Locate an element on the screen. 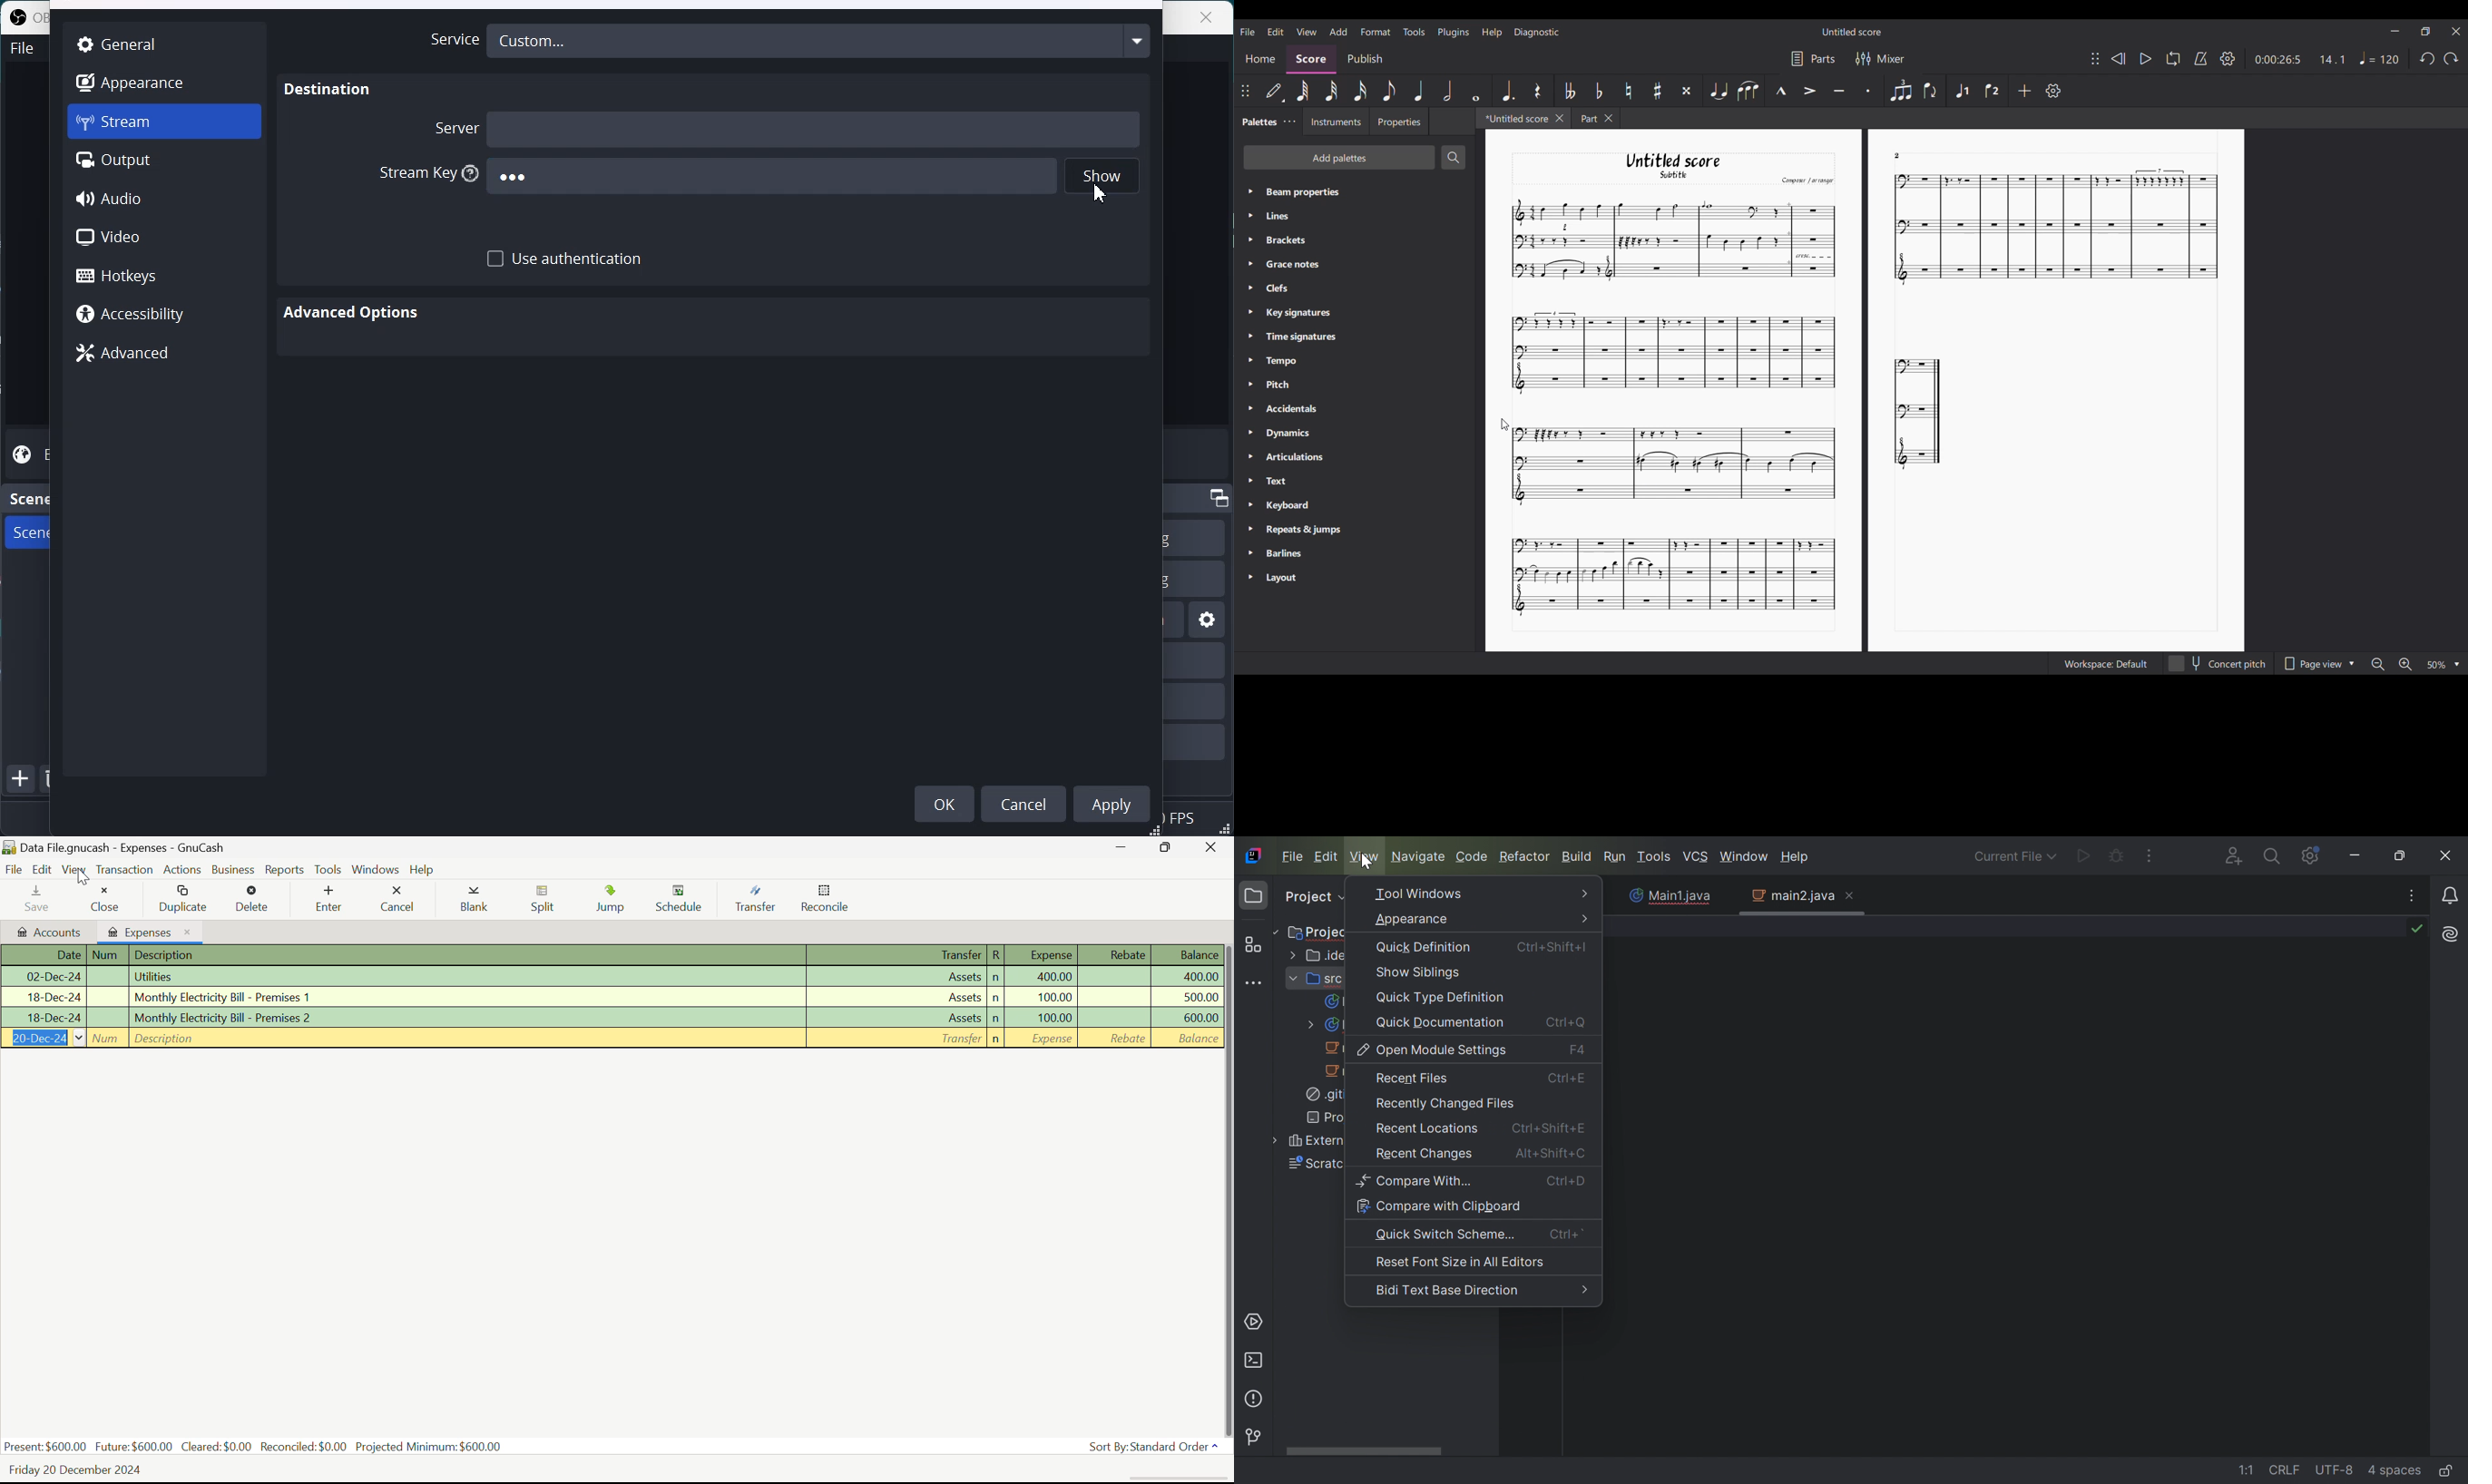 This screenshot has width=2492, height=1484. Appearance is located at coordinates (163, 82).